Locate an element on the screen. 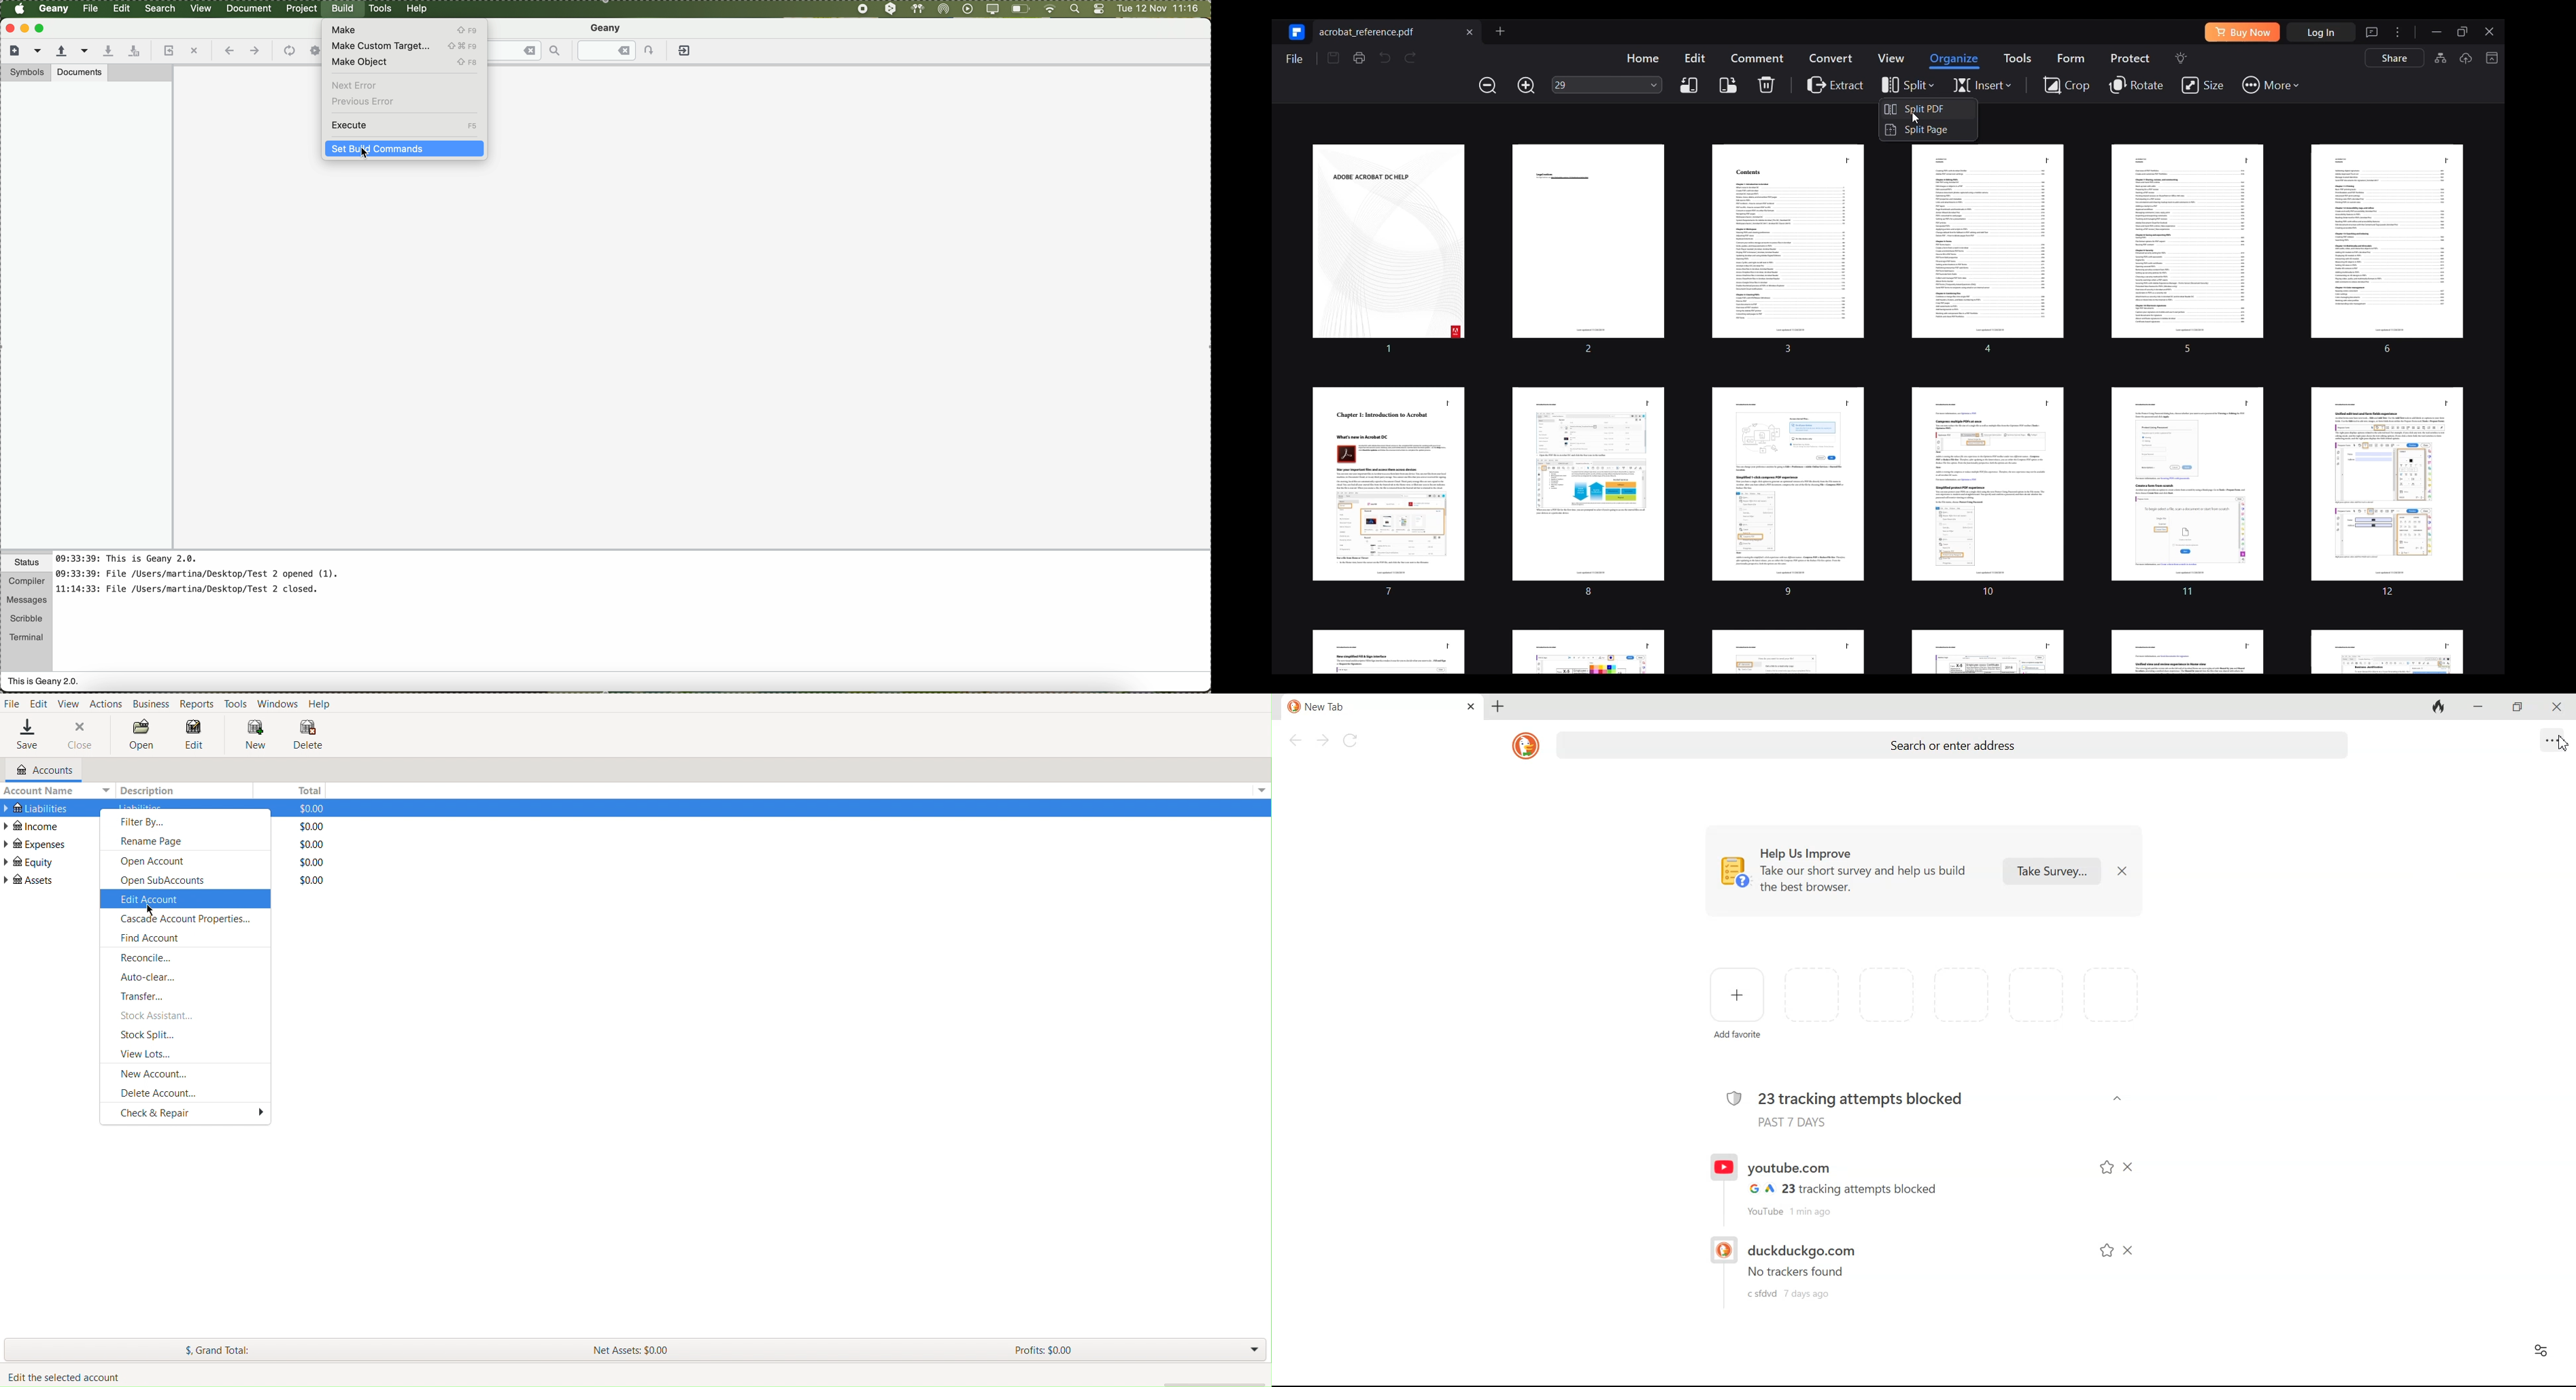  Search tools is located at coordinates (2180, 58).